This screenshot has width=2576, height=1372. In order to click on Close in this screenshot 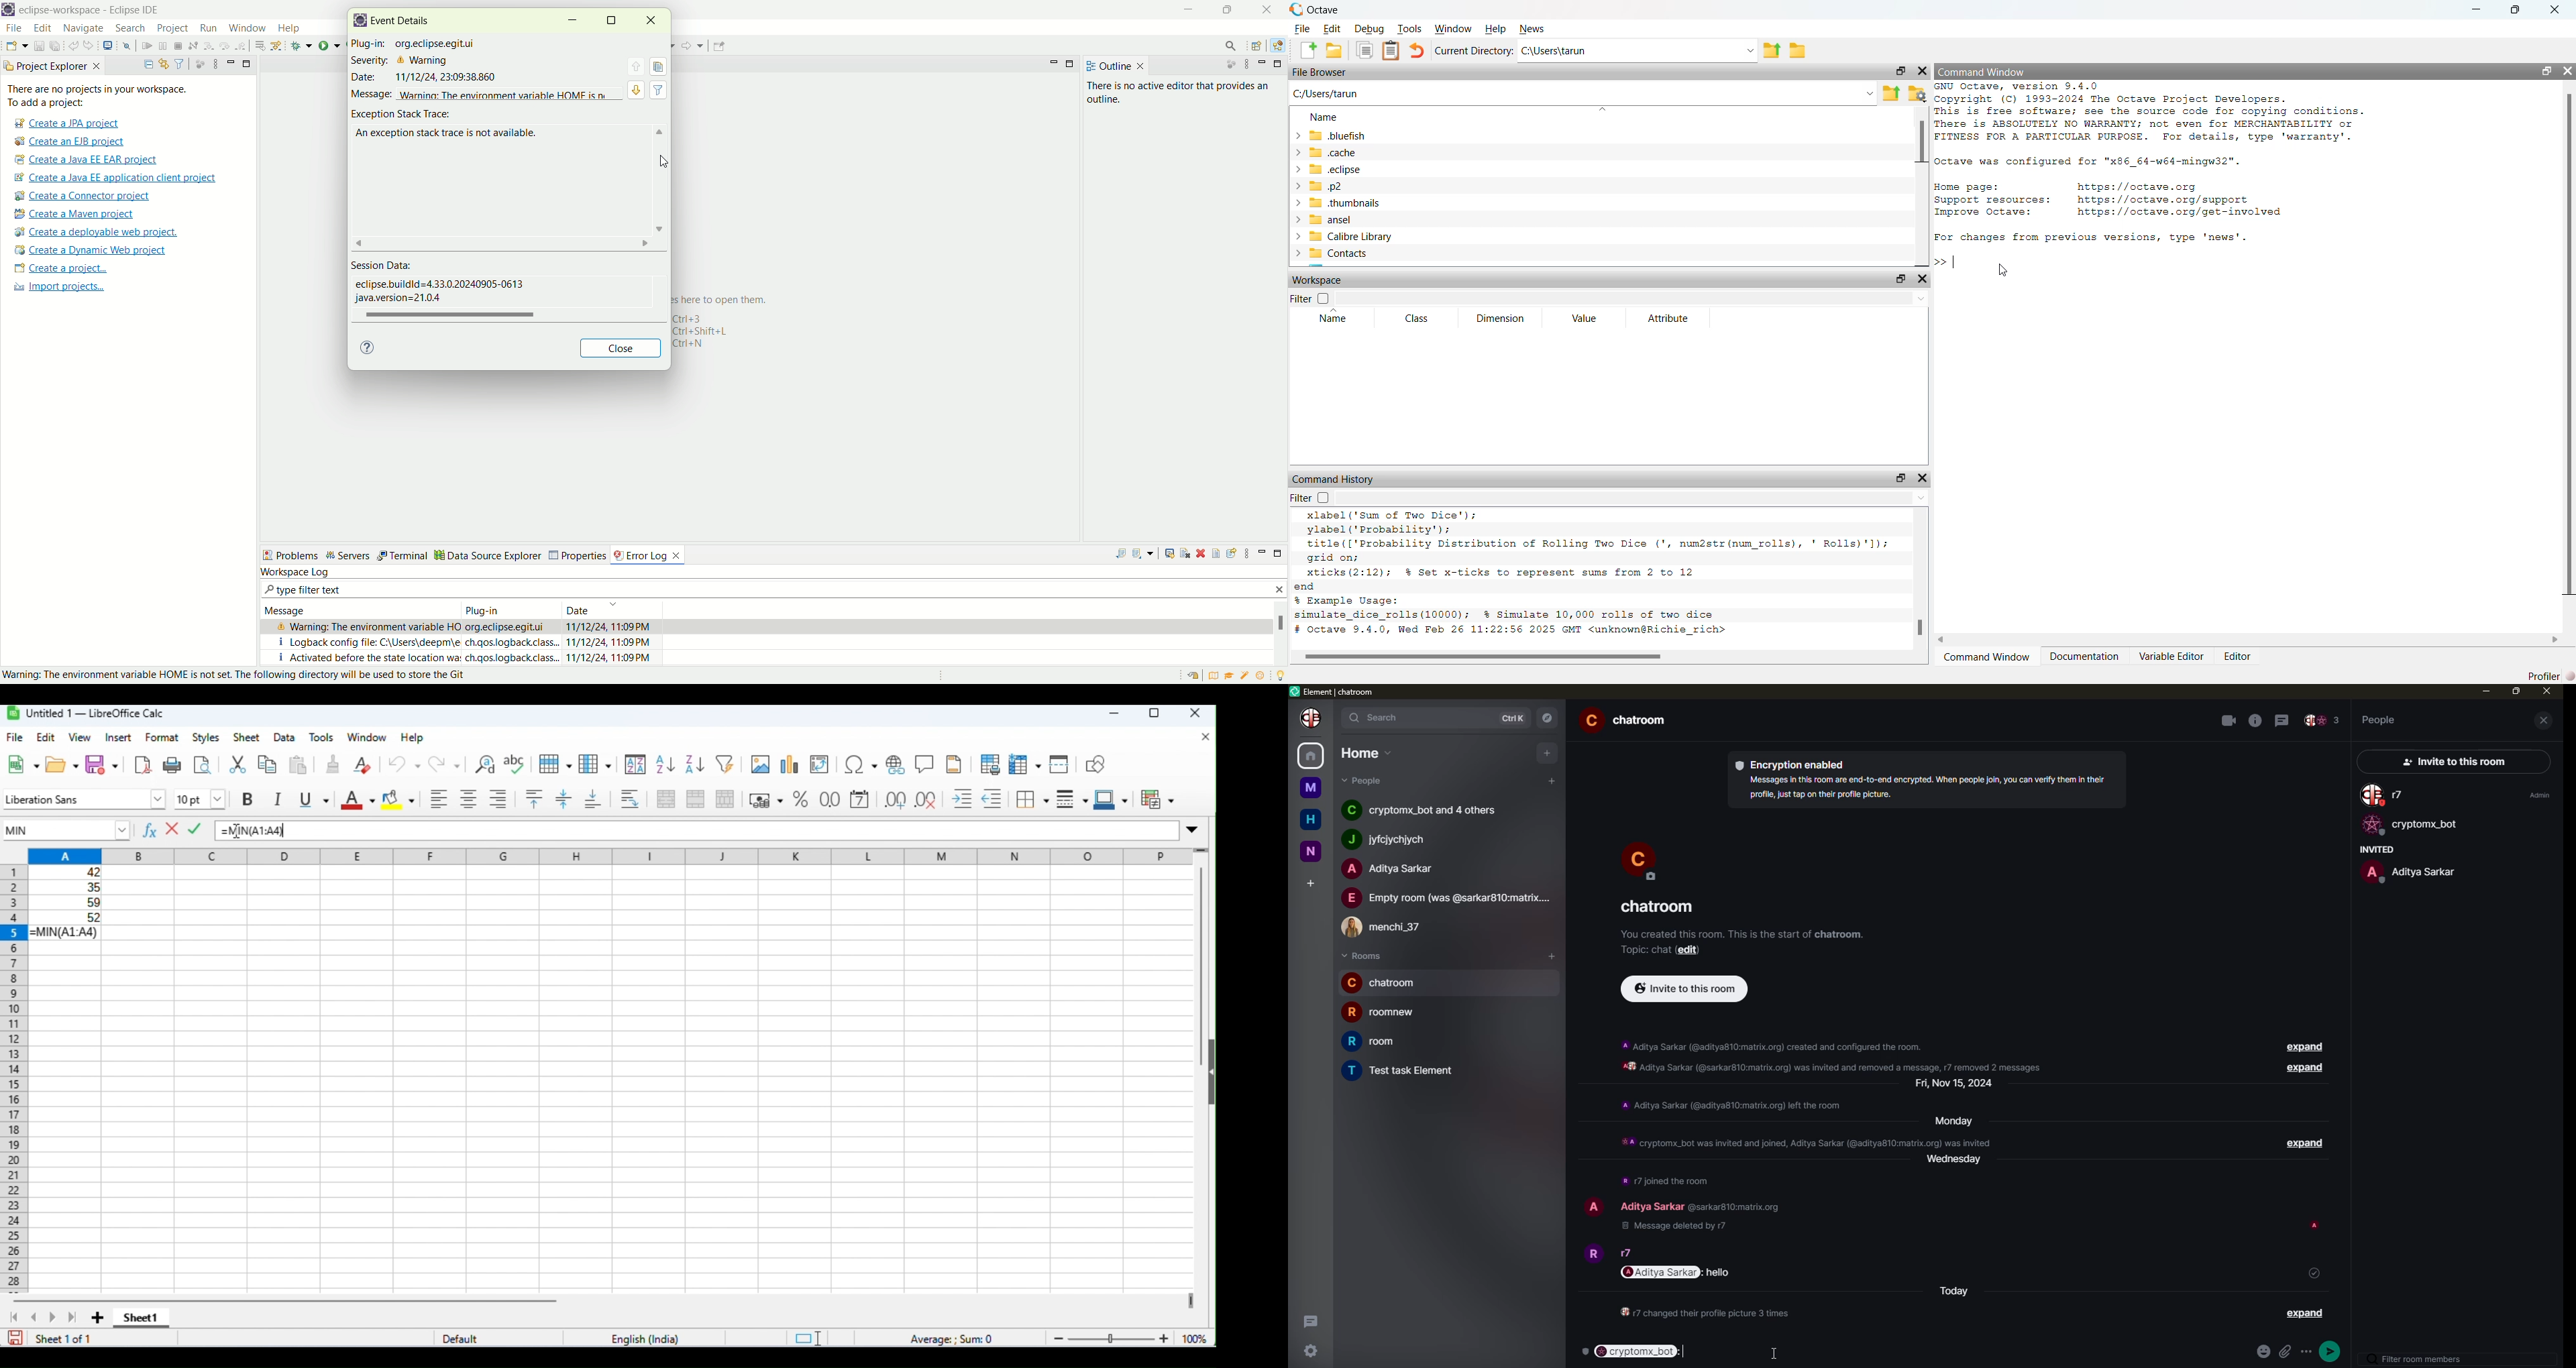, I will do `click(2555, 11)`.